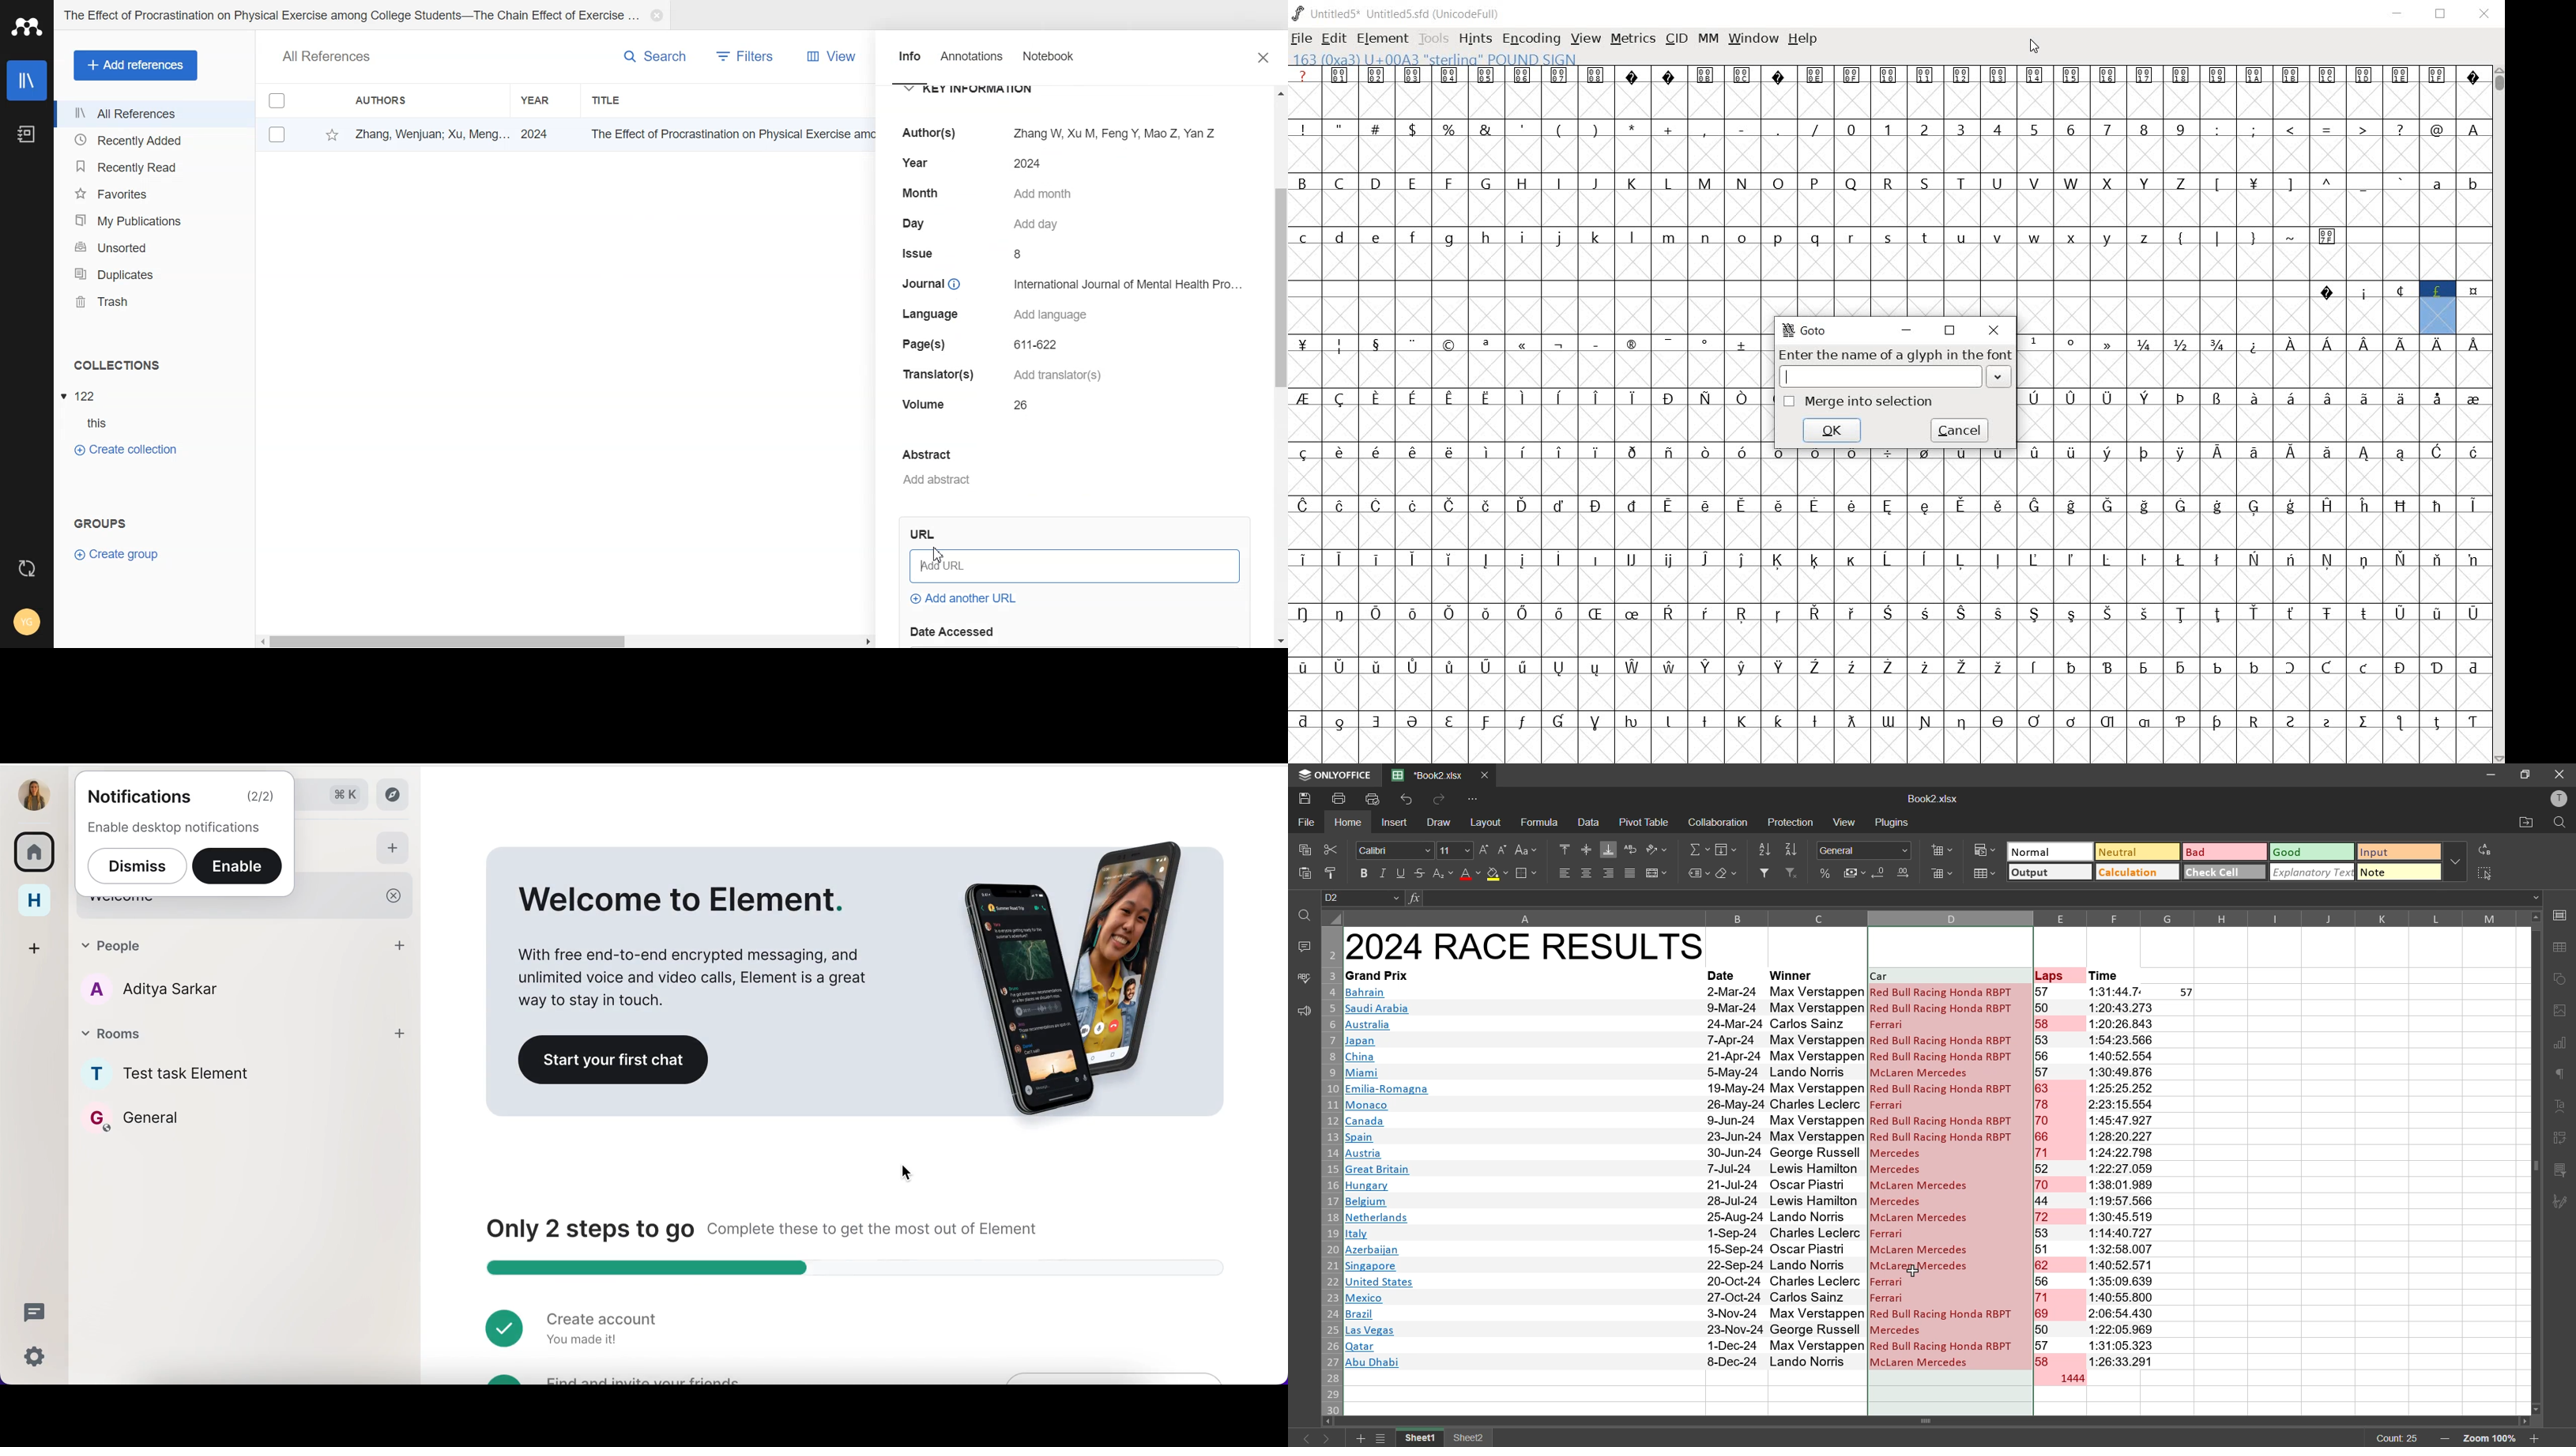  I want to click on date, so click(1724, 975).